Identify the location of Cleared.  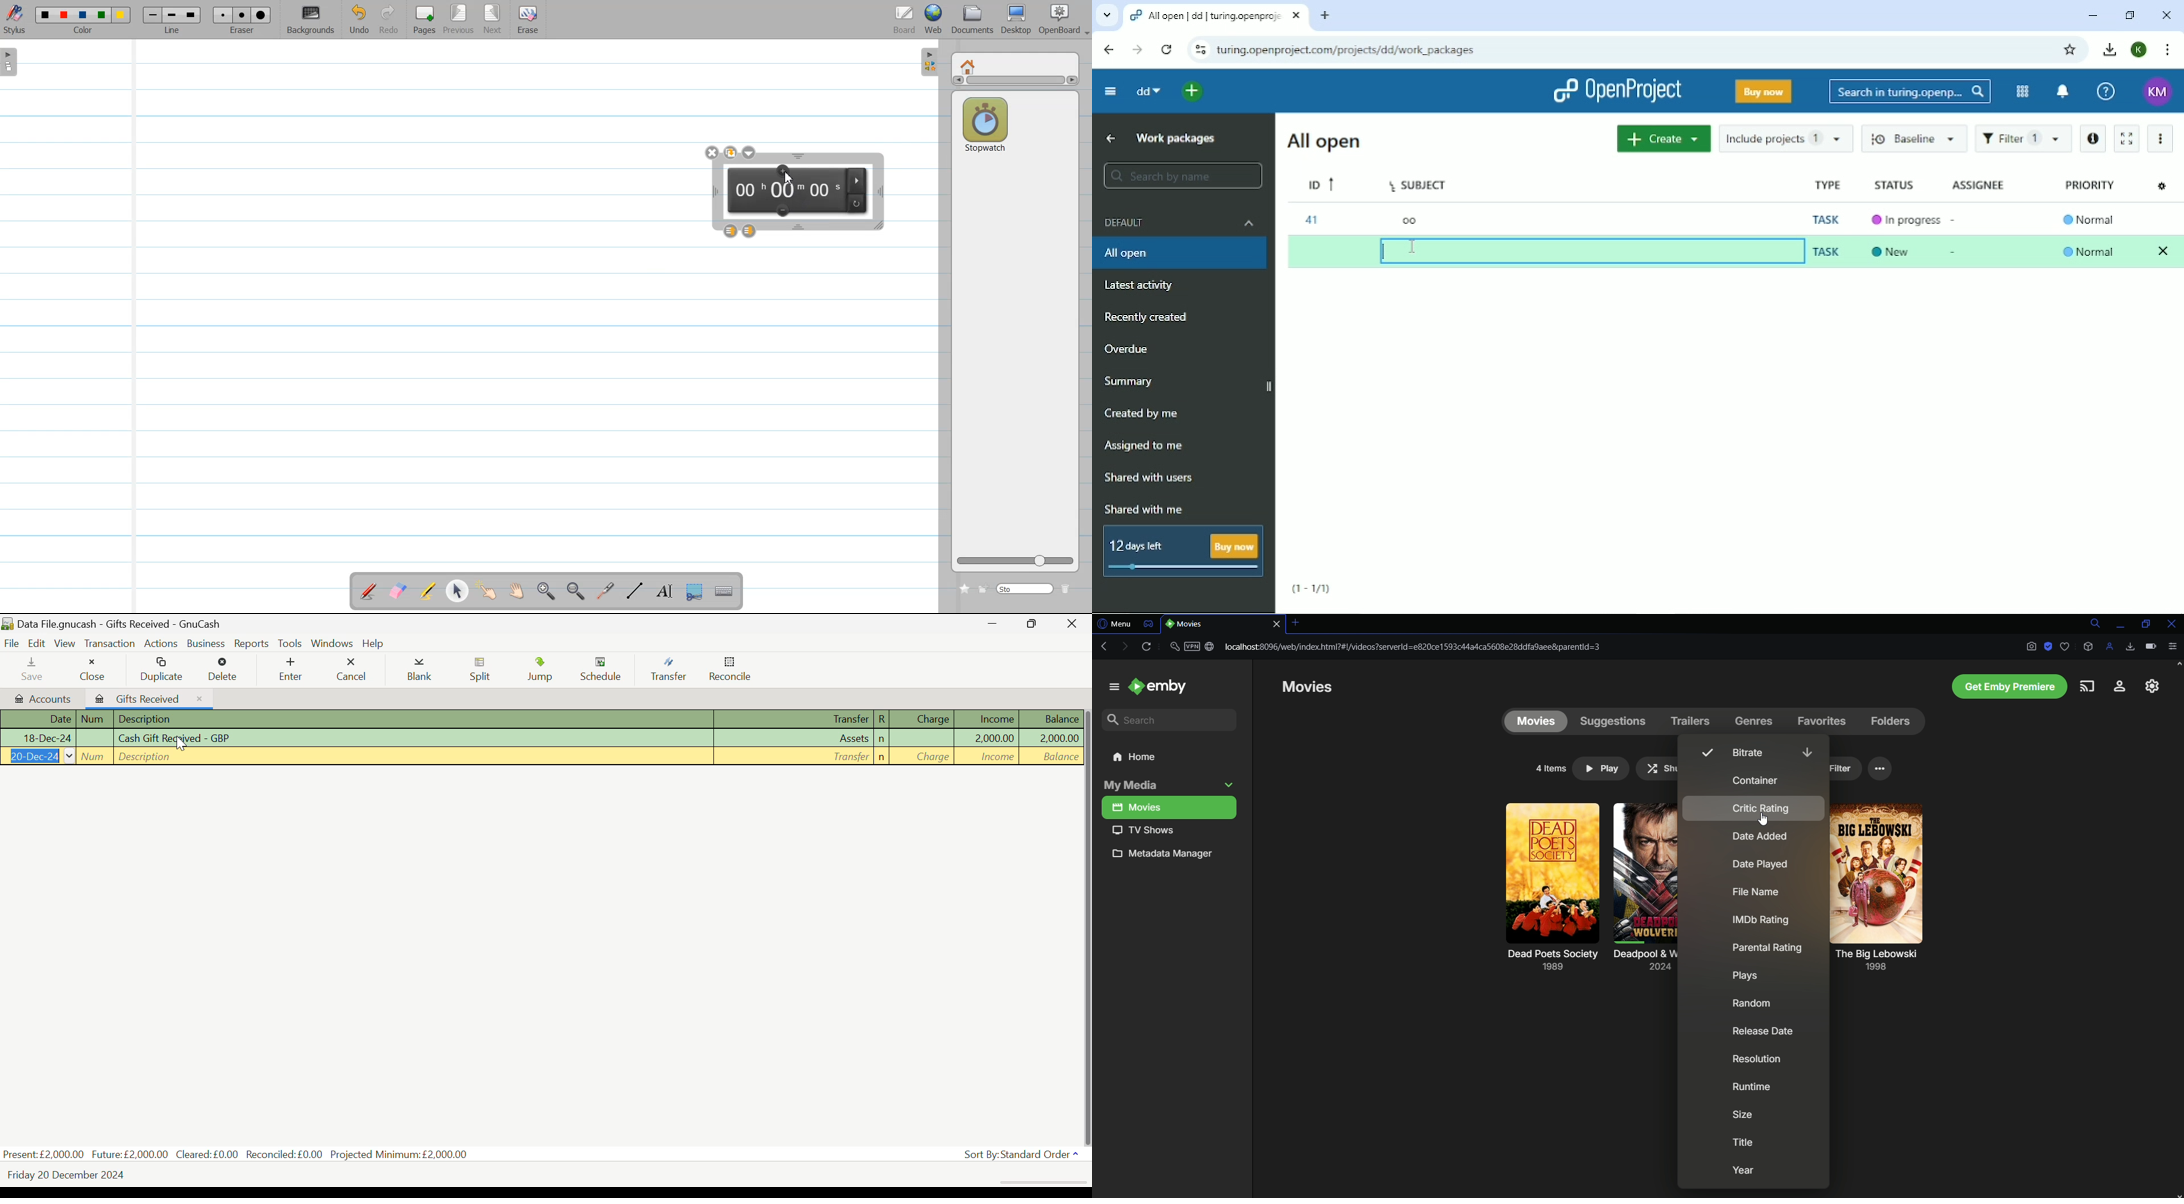
(210, 1155).